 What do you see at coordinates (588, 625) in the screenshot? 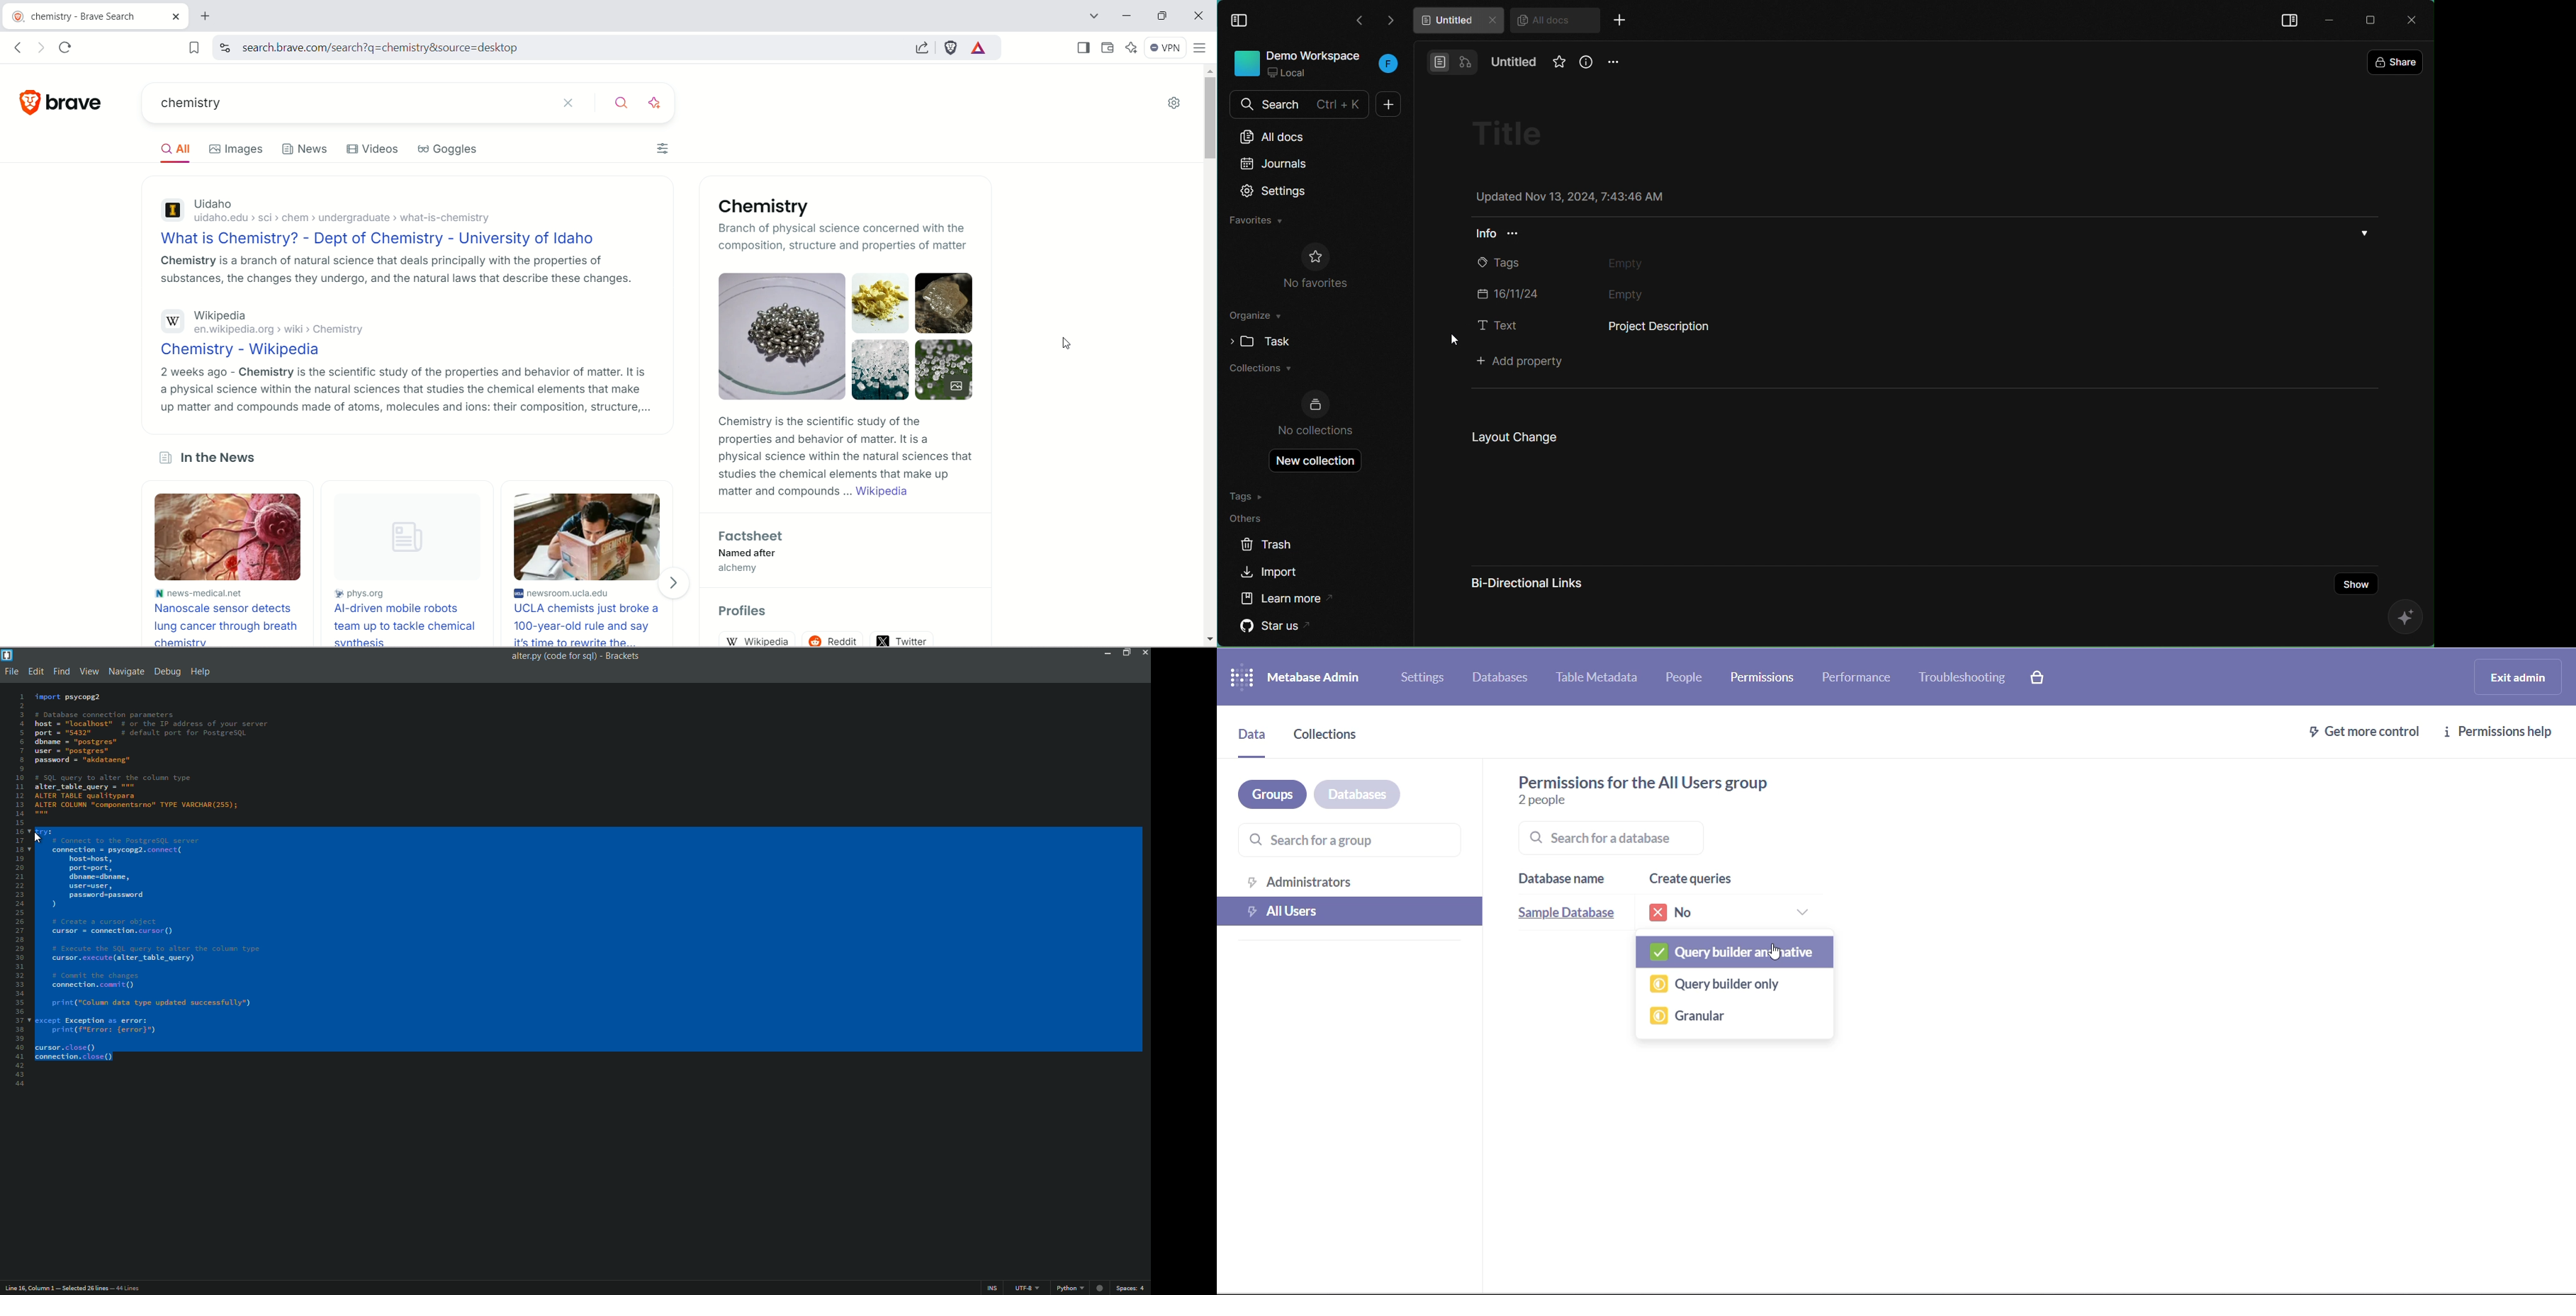
I see `100-year old rule link` at bounding box center [588, 625].